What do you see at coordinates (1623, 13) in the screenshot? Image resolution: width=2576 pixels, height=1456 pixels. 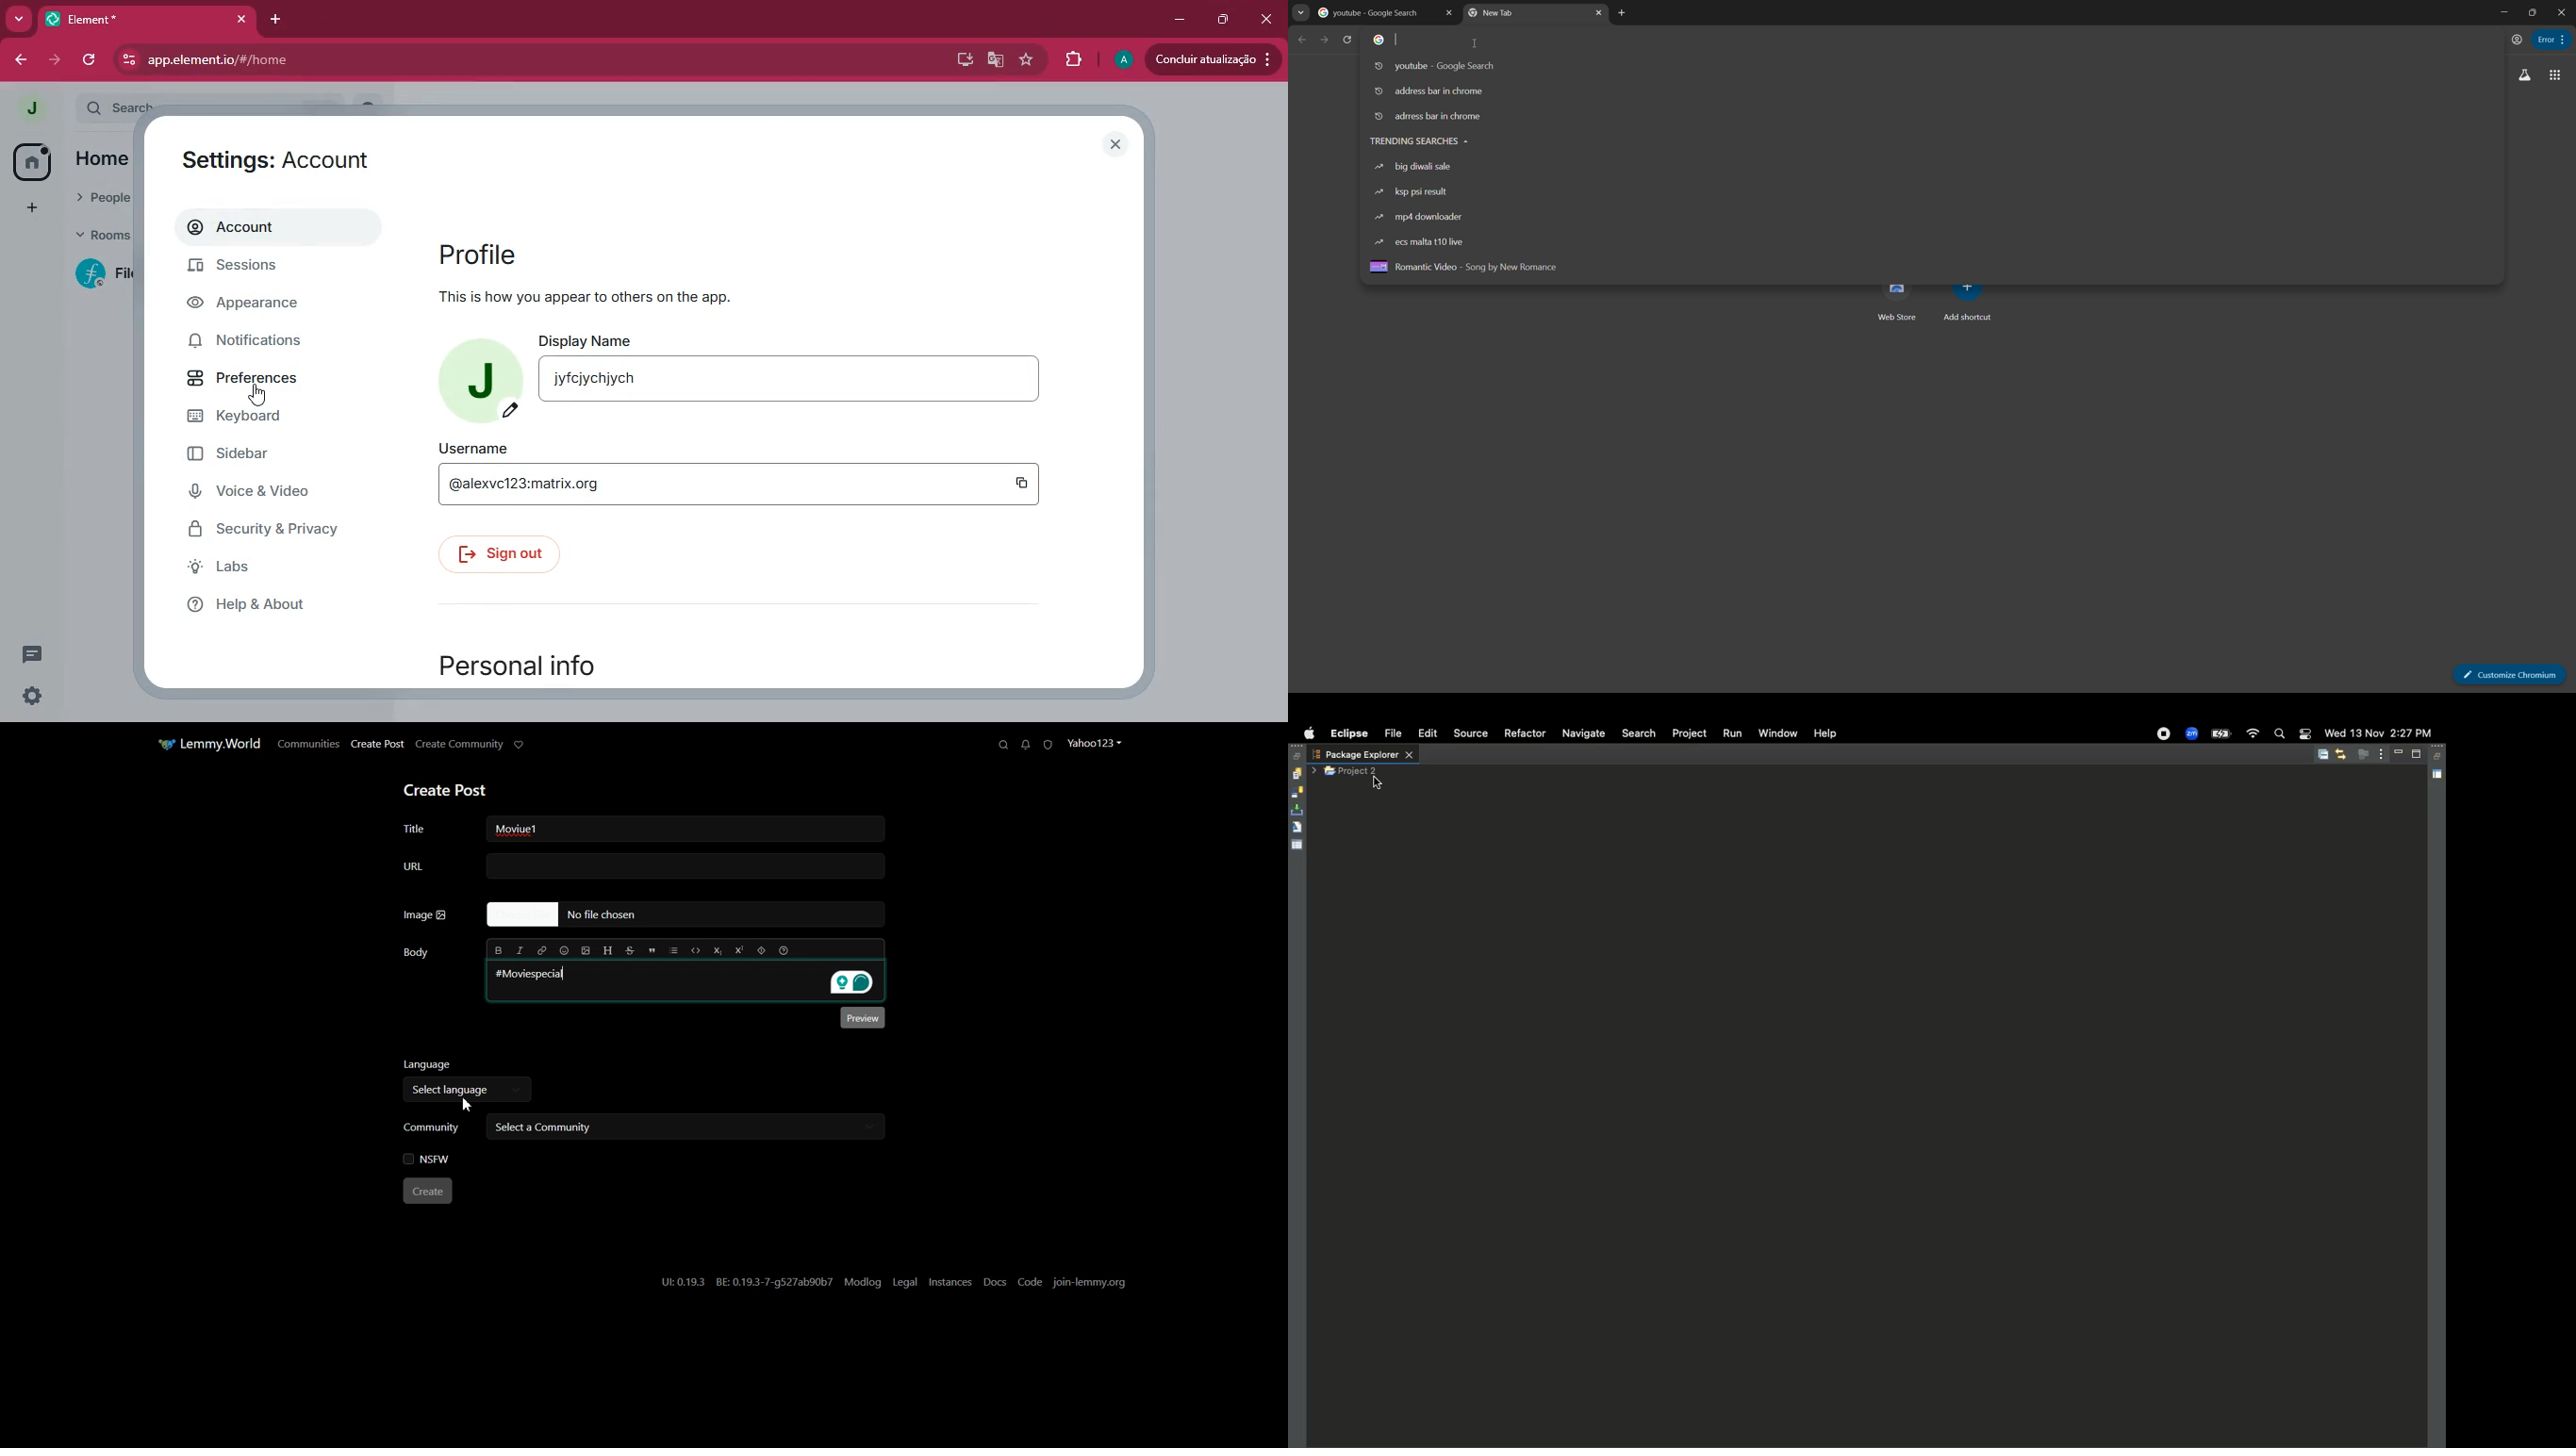 I see `new tab` at bounding box center [1623, 13].